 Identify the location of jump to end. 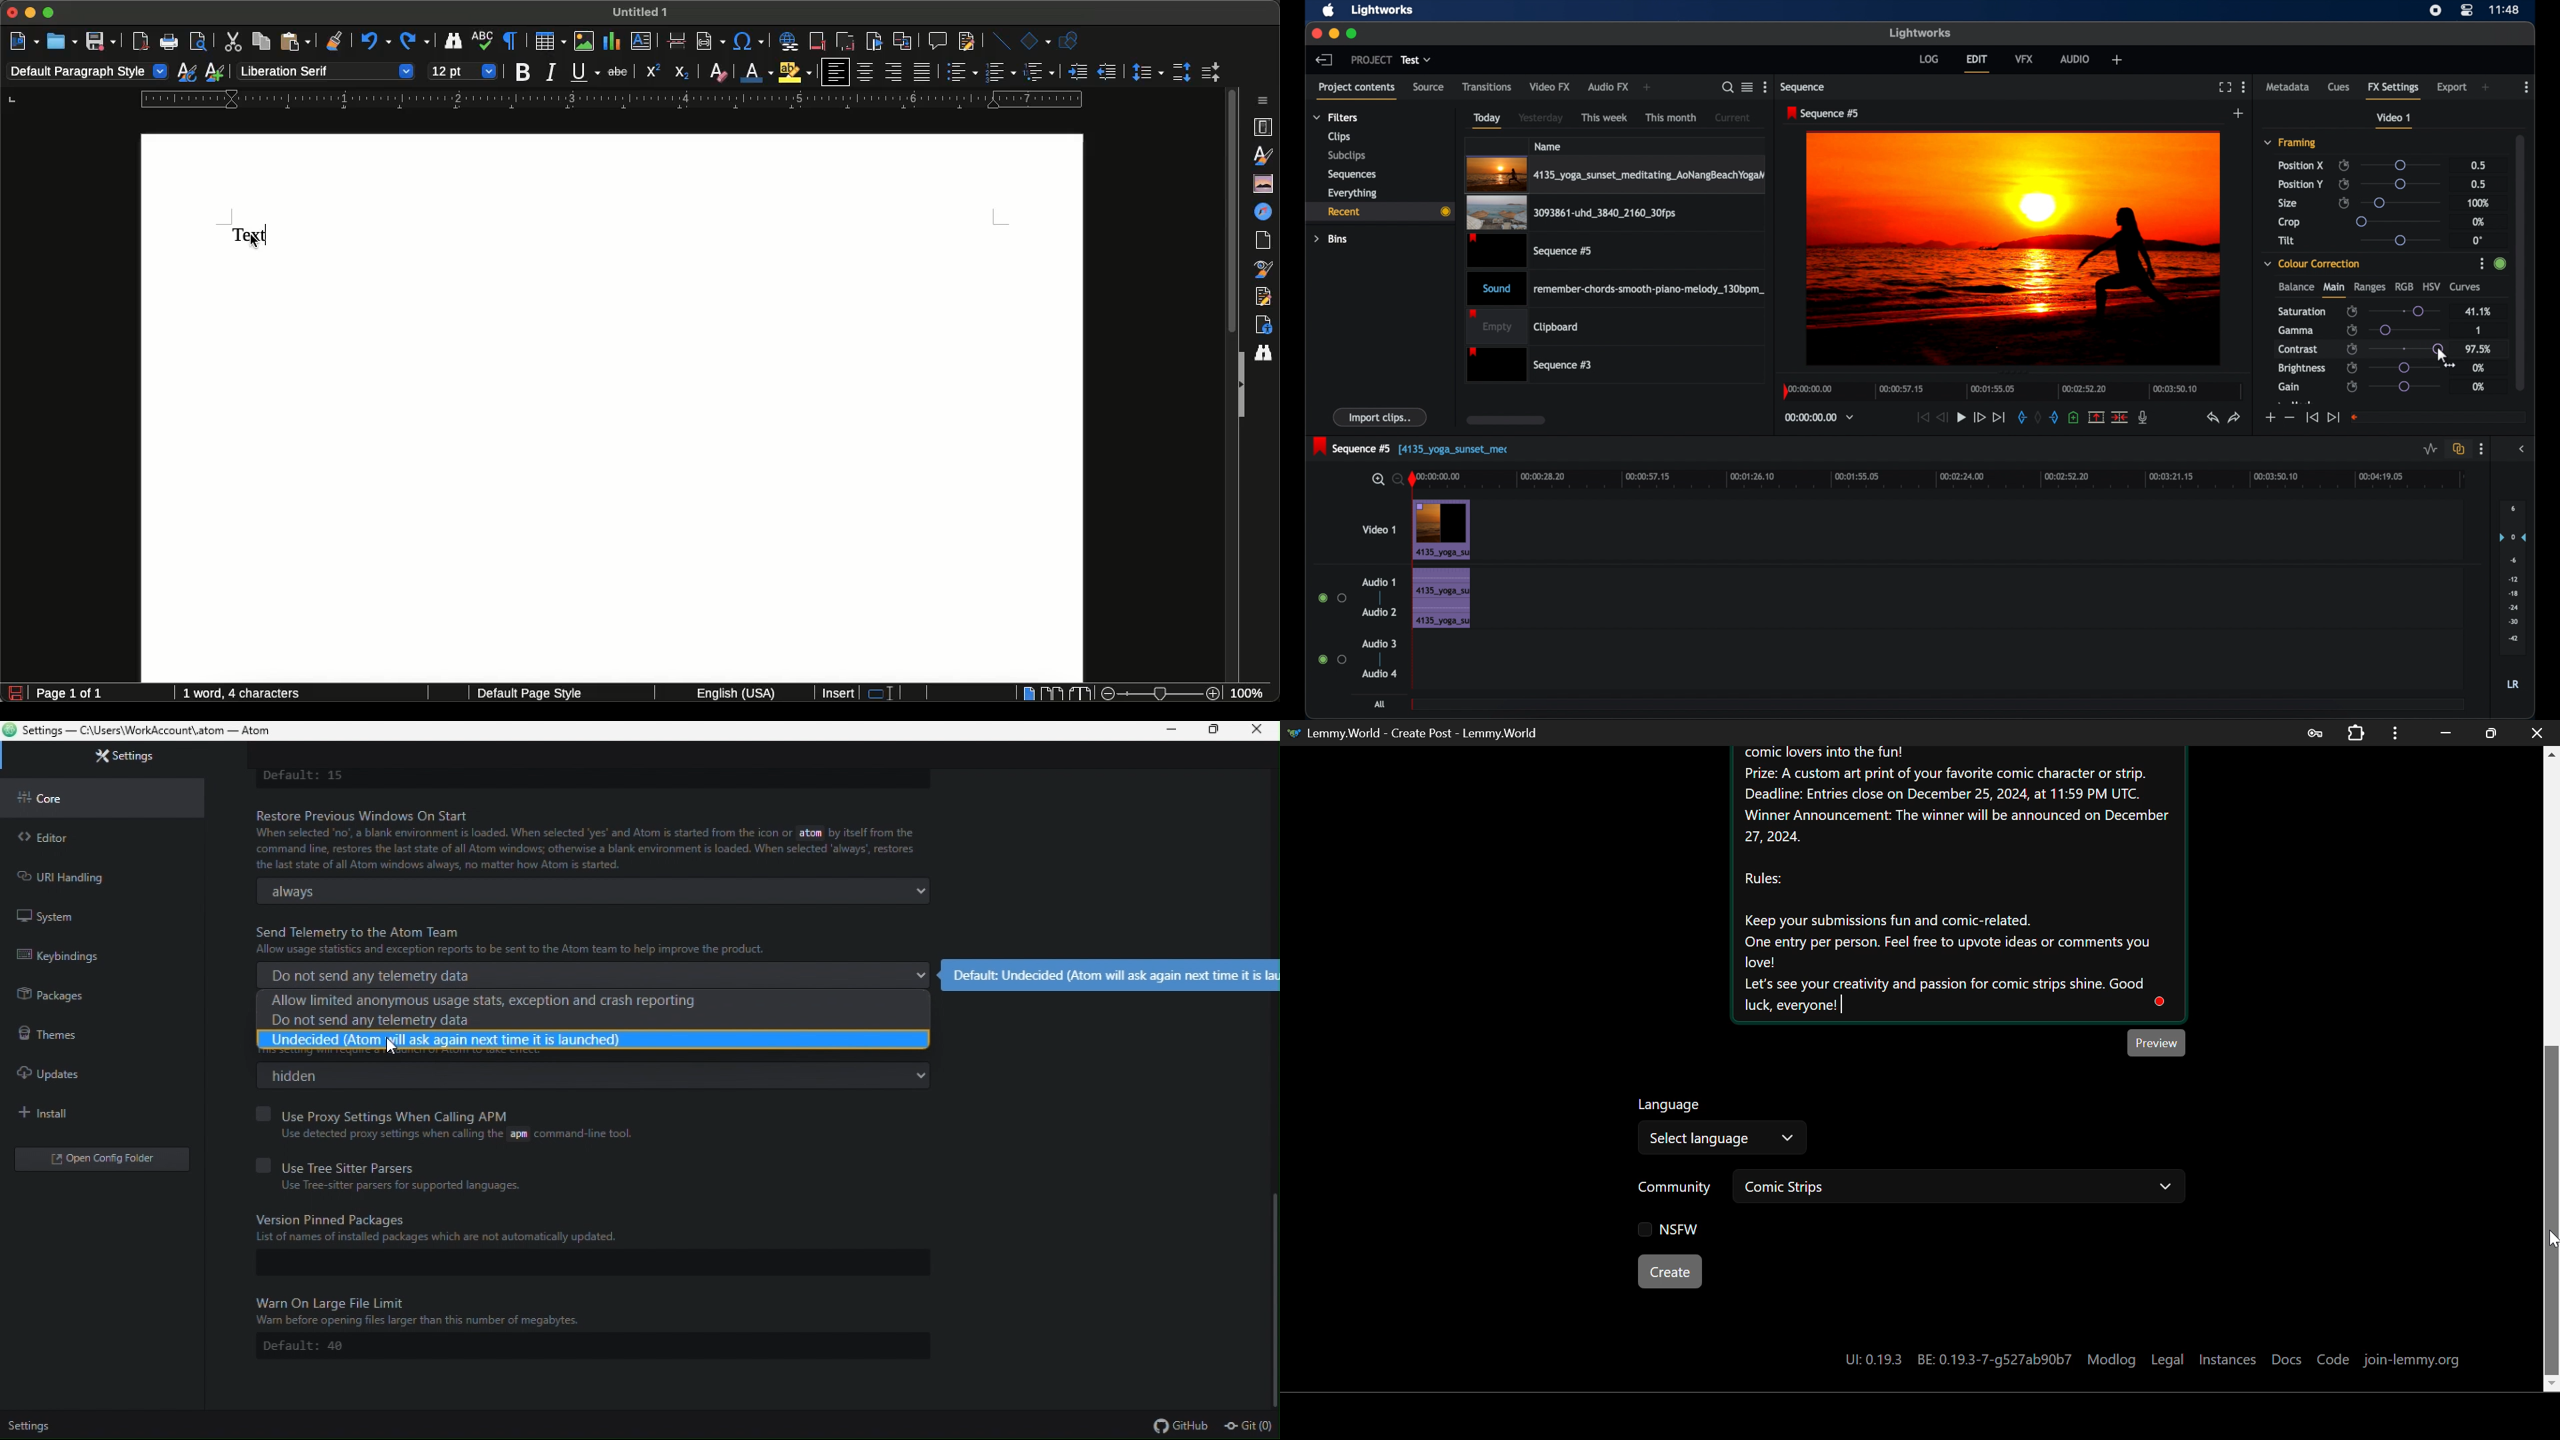
(2333, 417).